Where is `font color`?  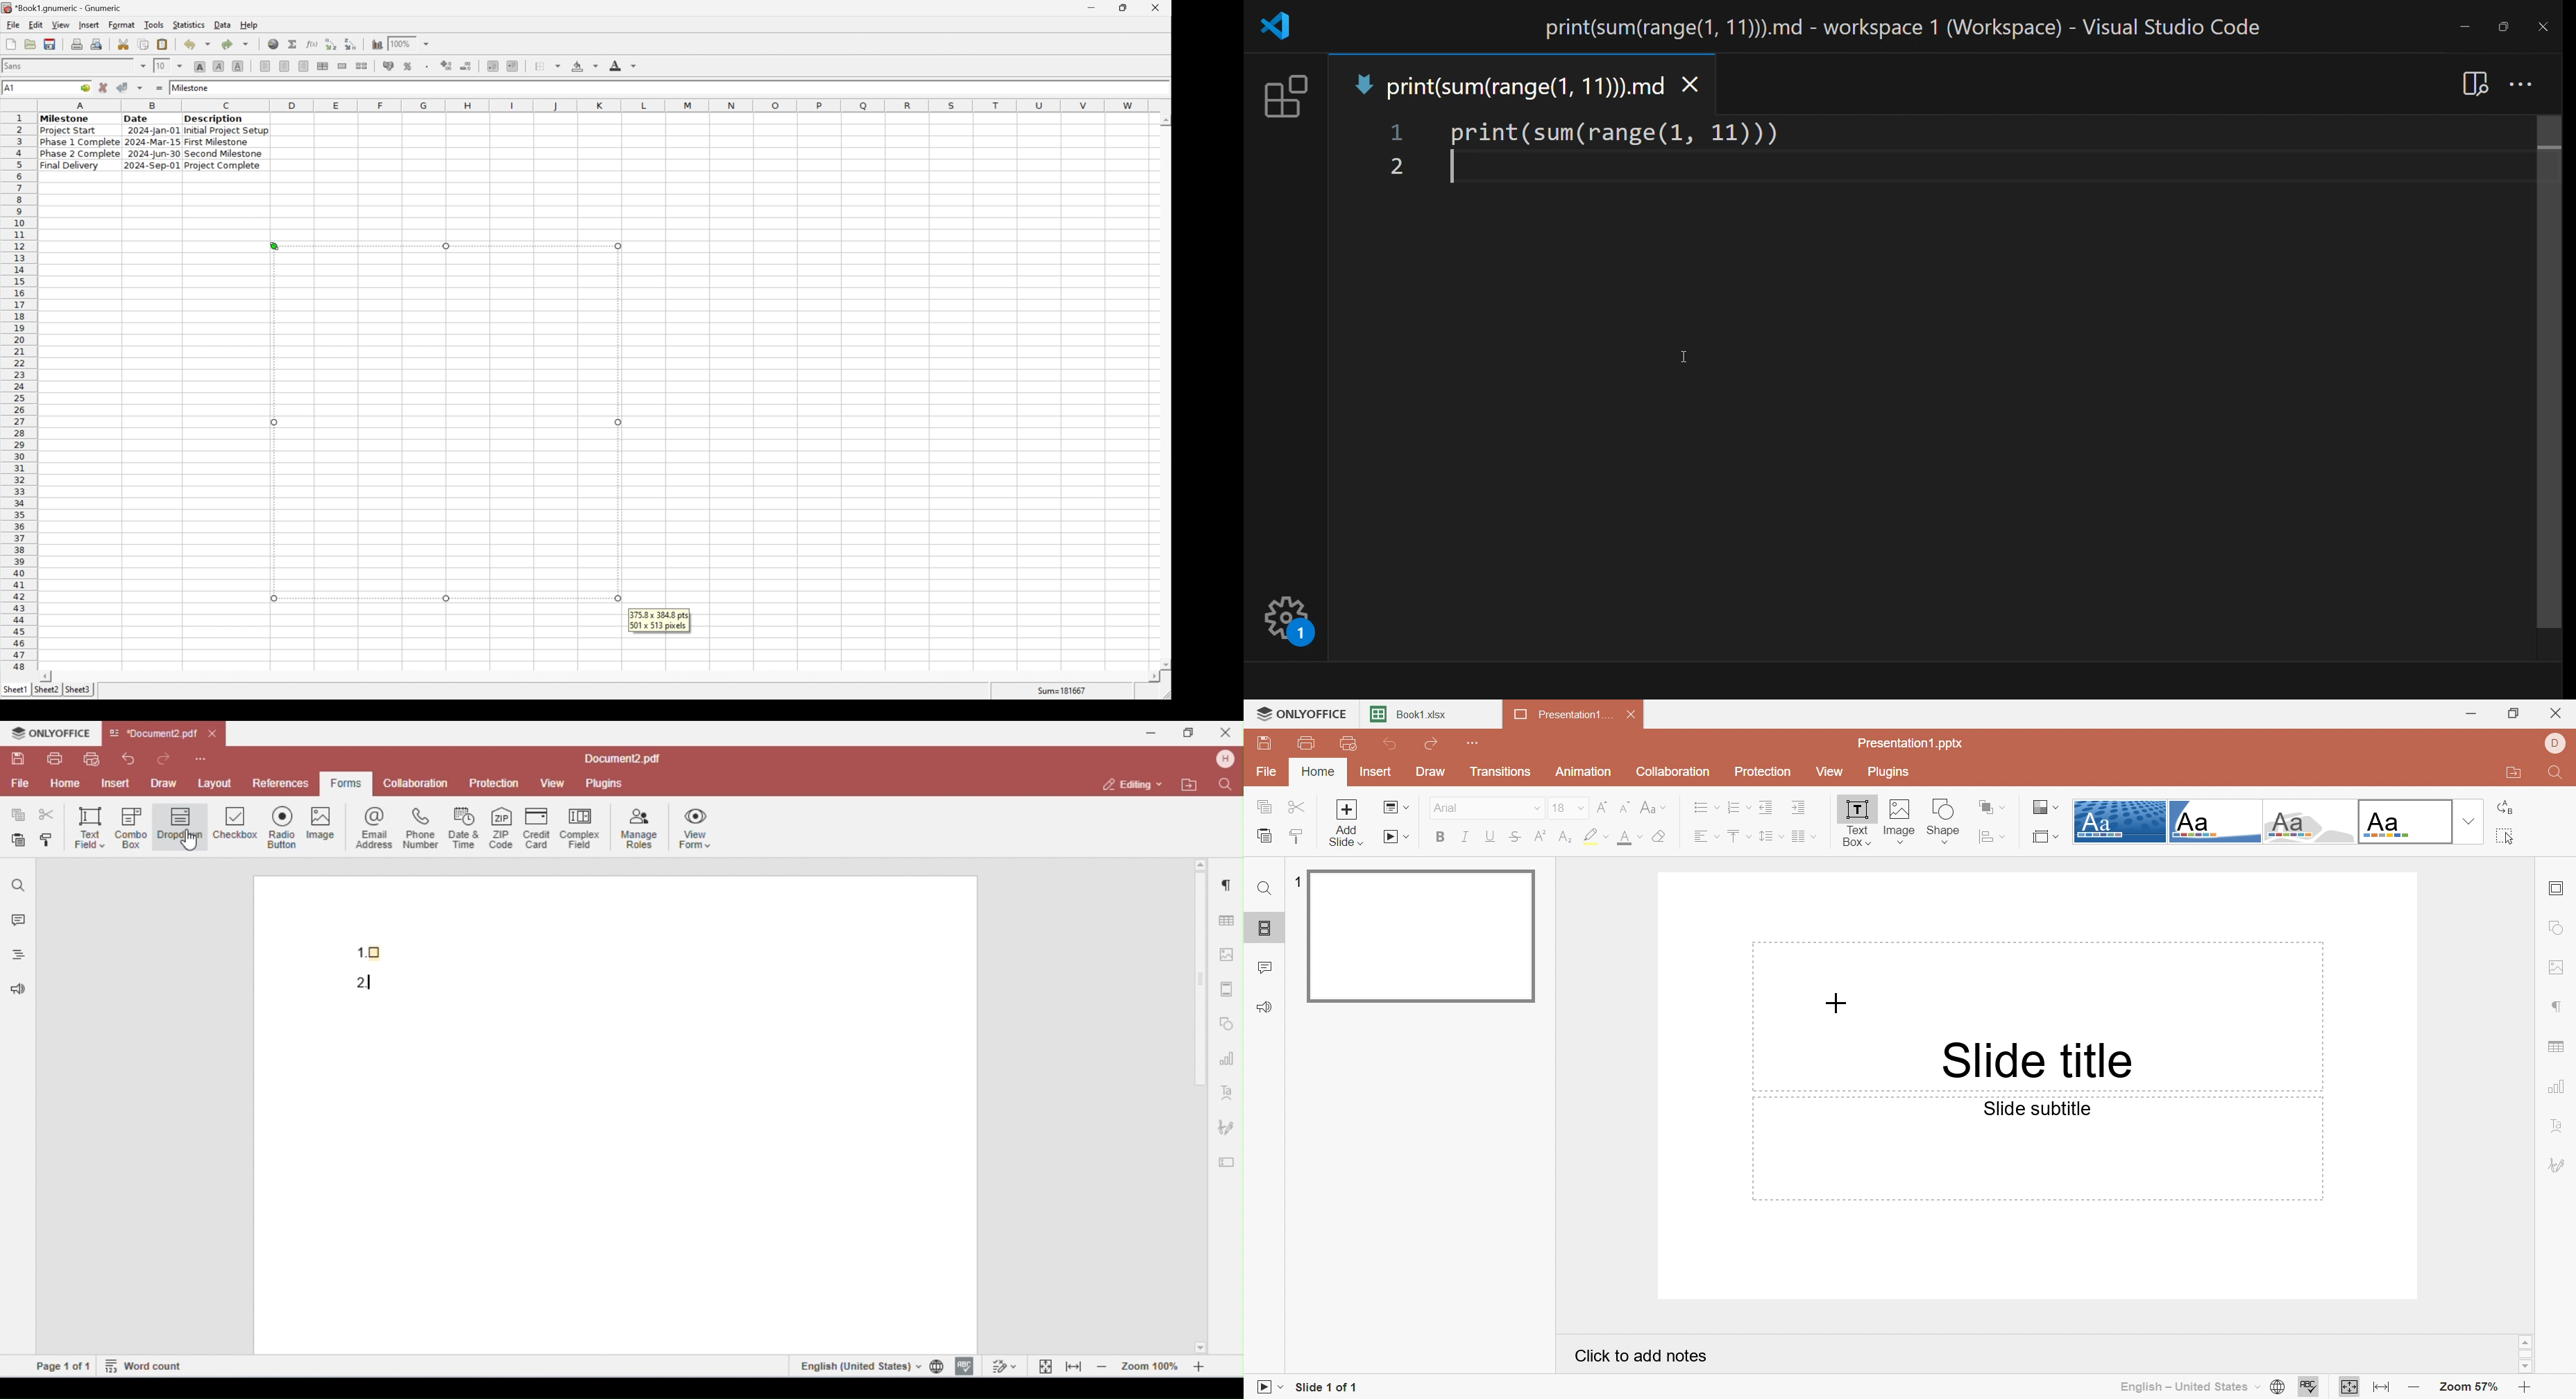 font color is located at coordinates (624, 65).